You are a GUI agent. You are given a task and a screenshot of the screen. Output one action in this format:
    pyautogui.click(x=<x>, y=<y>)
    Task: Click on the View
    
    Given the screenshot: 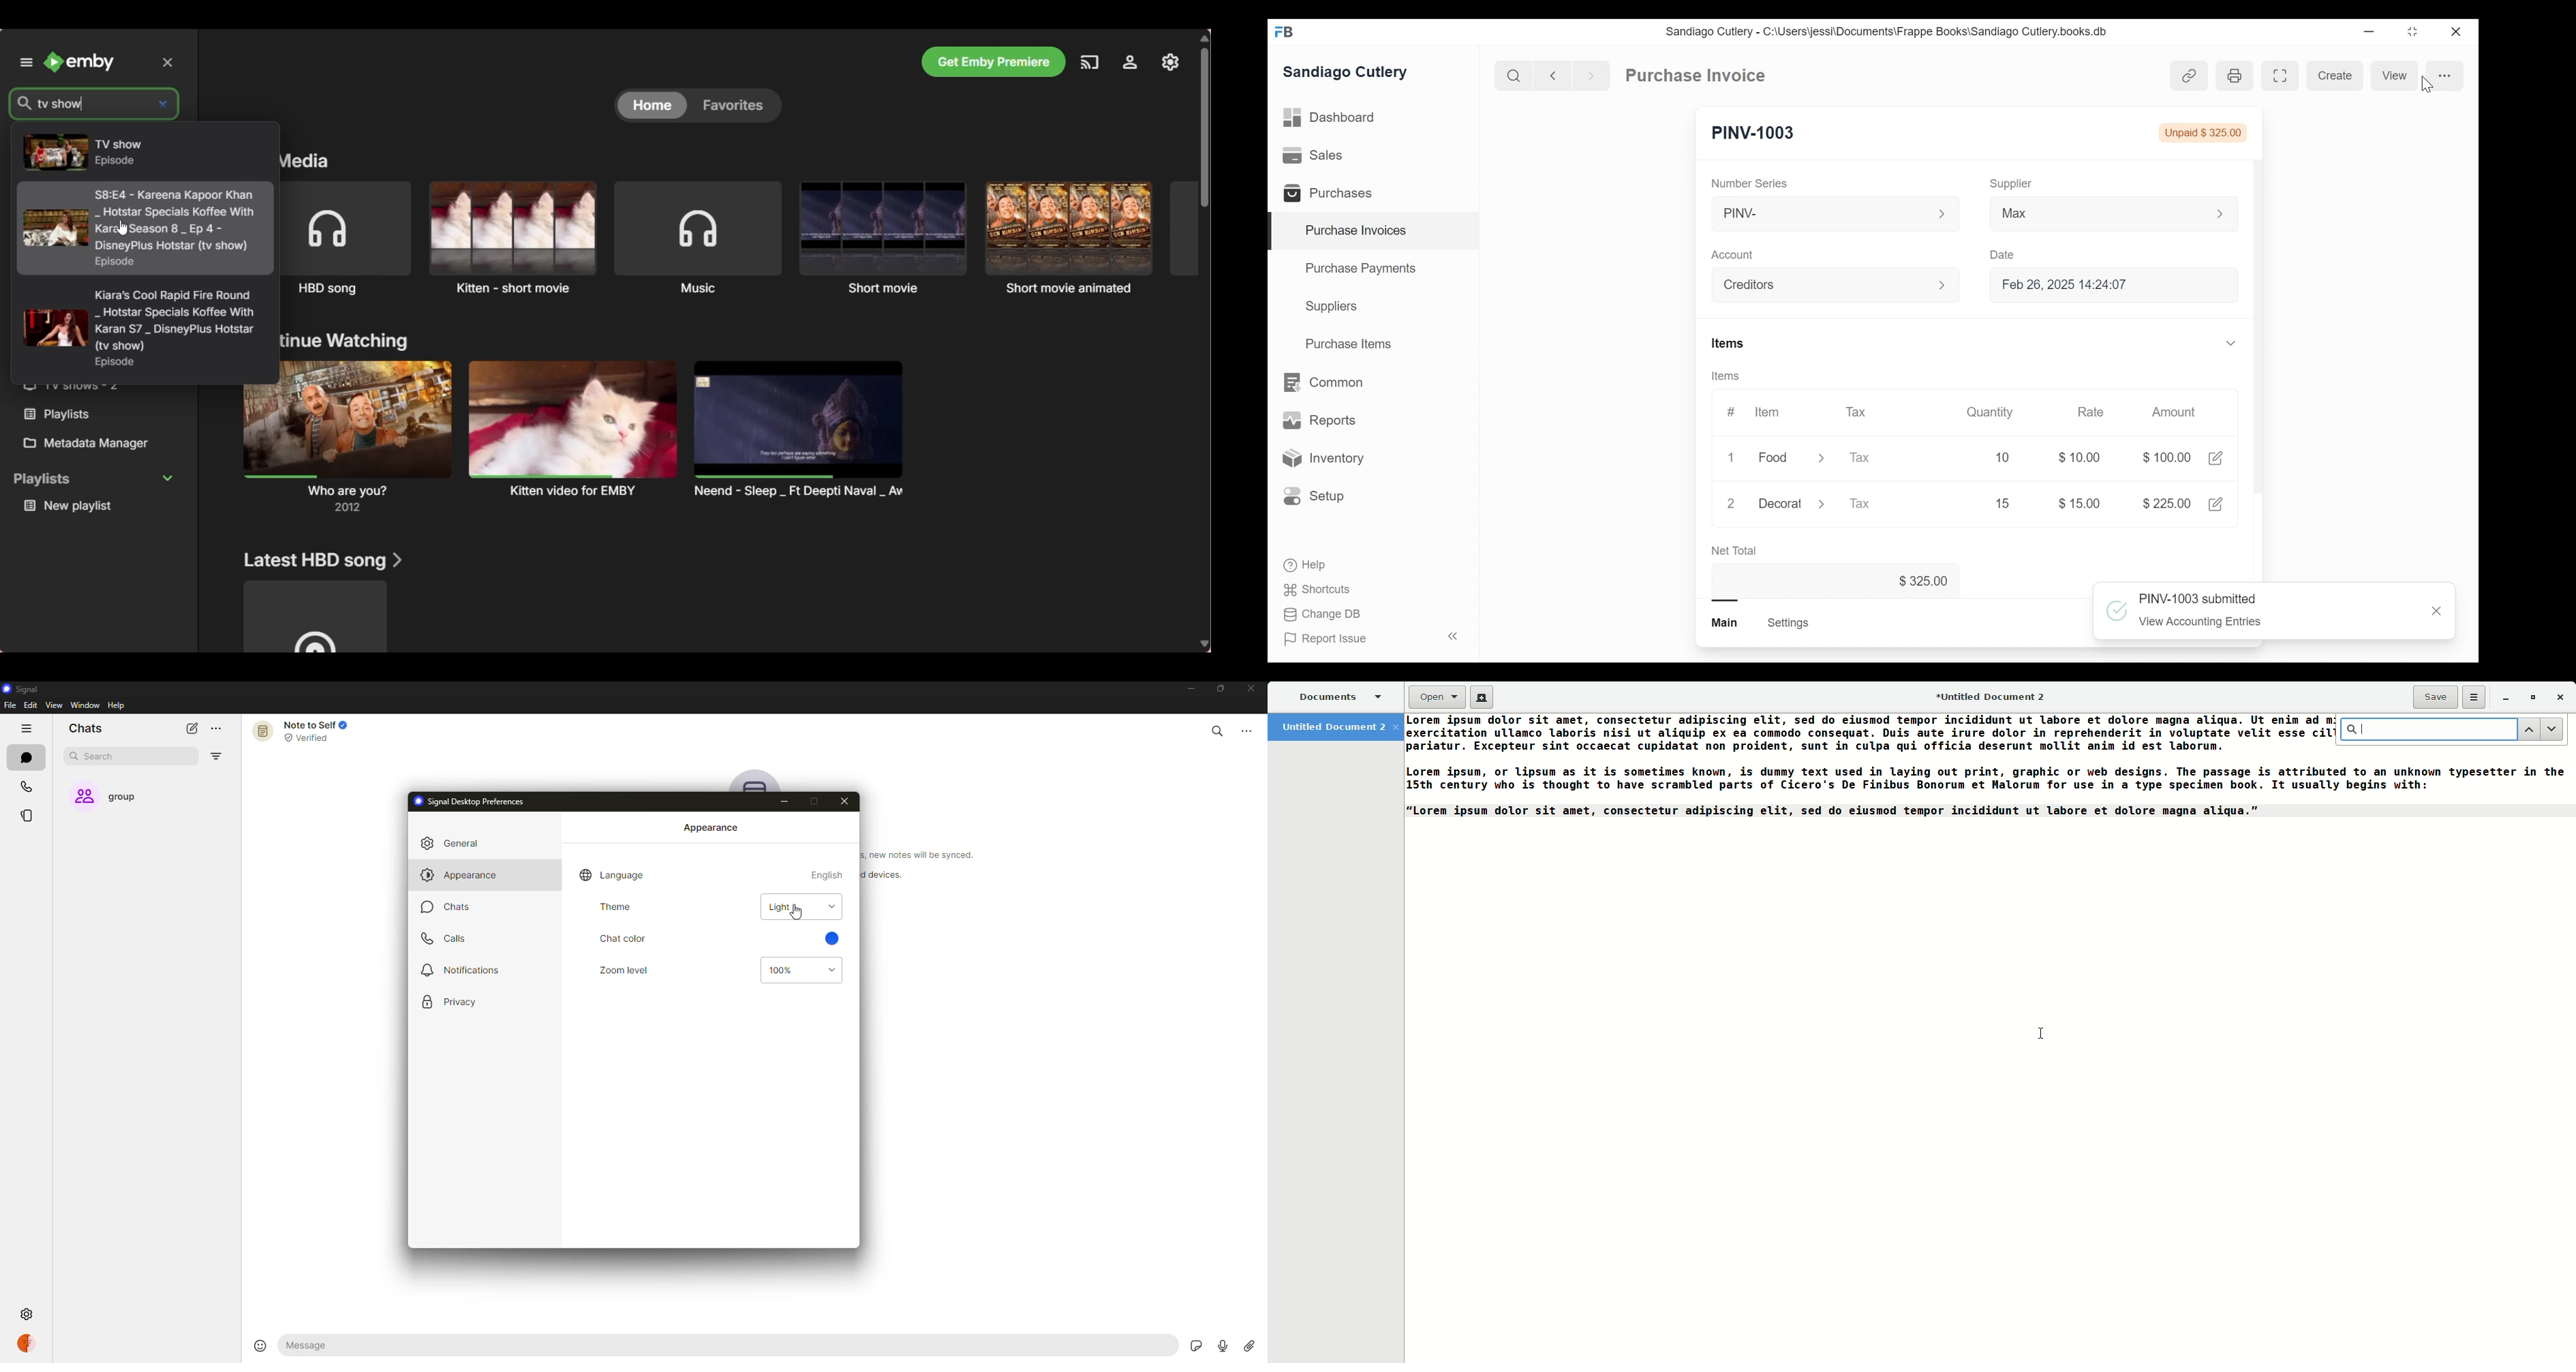 What is the action you would take?
    pyautogui.click(x=2393, y=74)
    